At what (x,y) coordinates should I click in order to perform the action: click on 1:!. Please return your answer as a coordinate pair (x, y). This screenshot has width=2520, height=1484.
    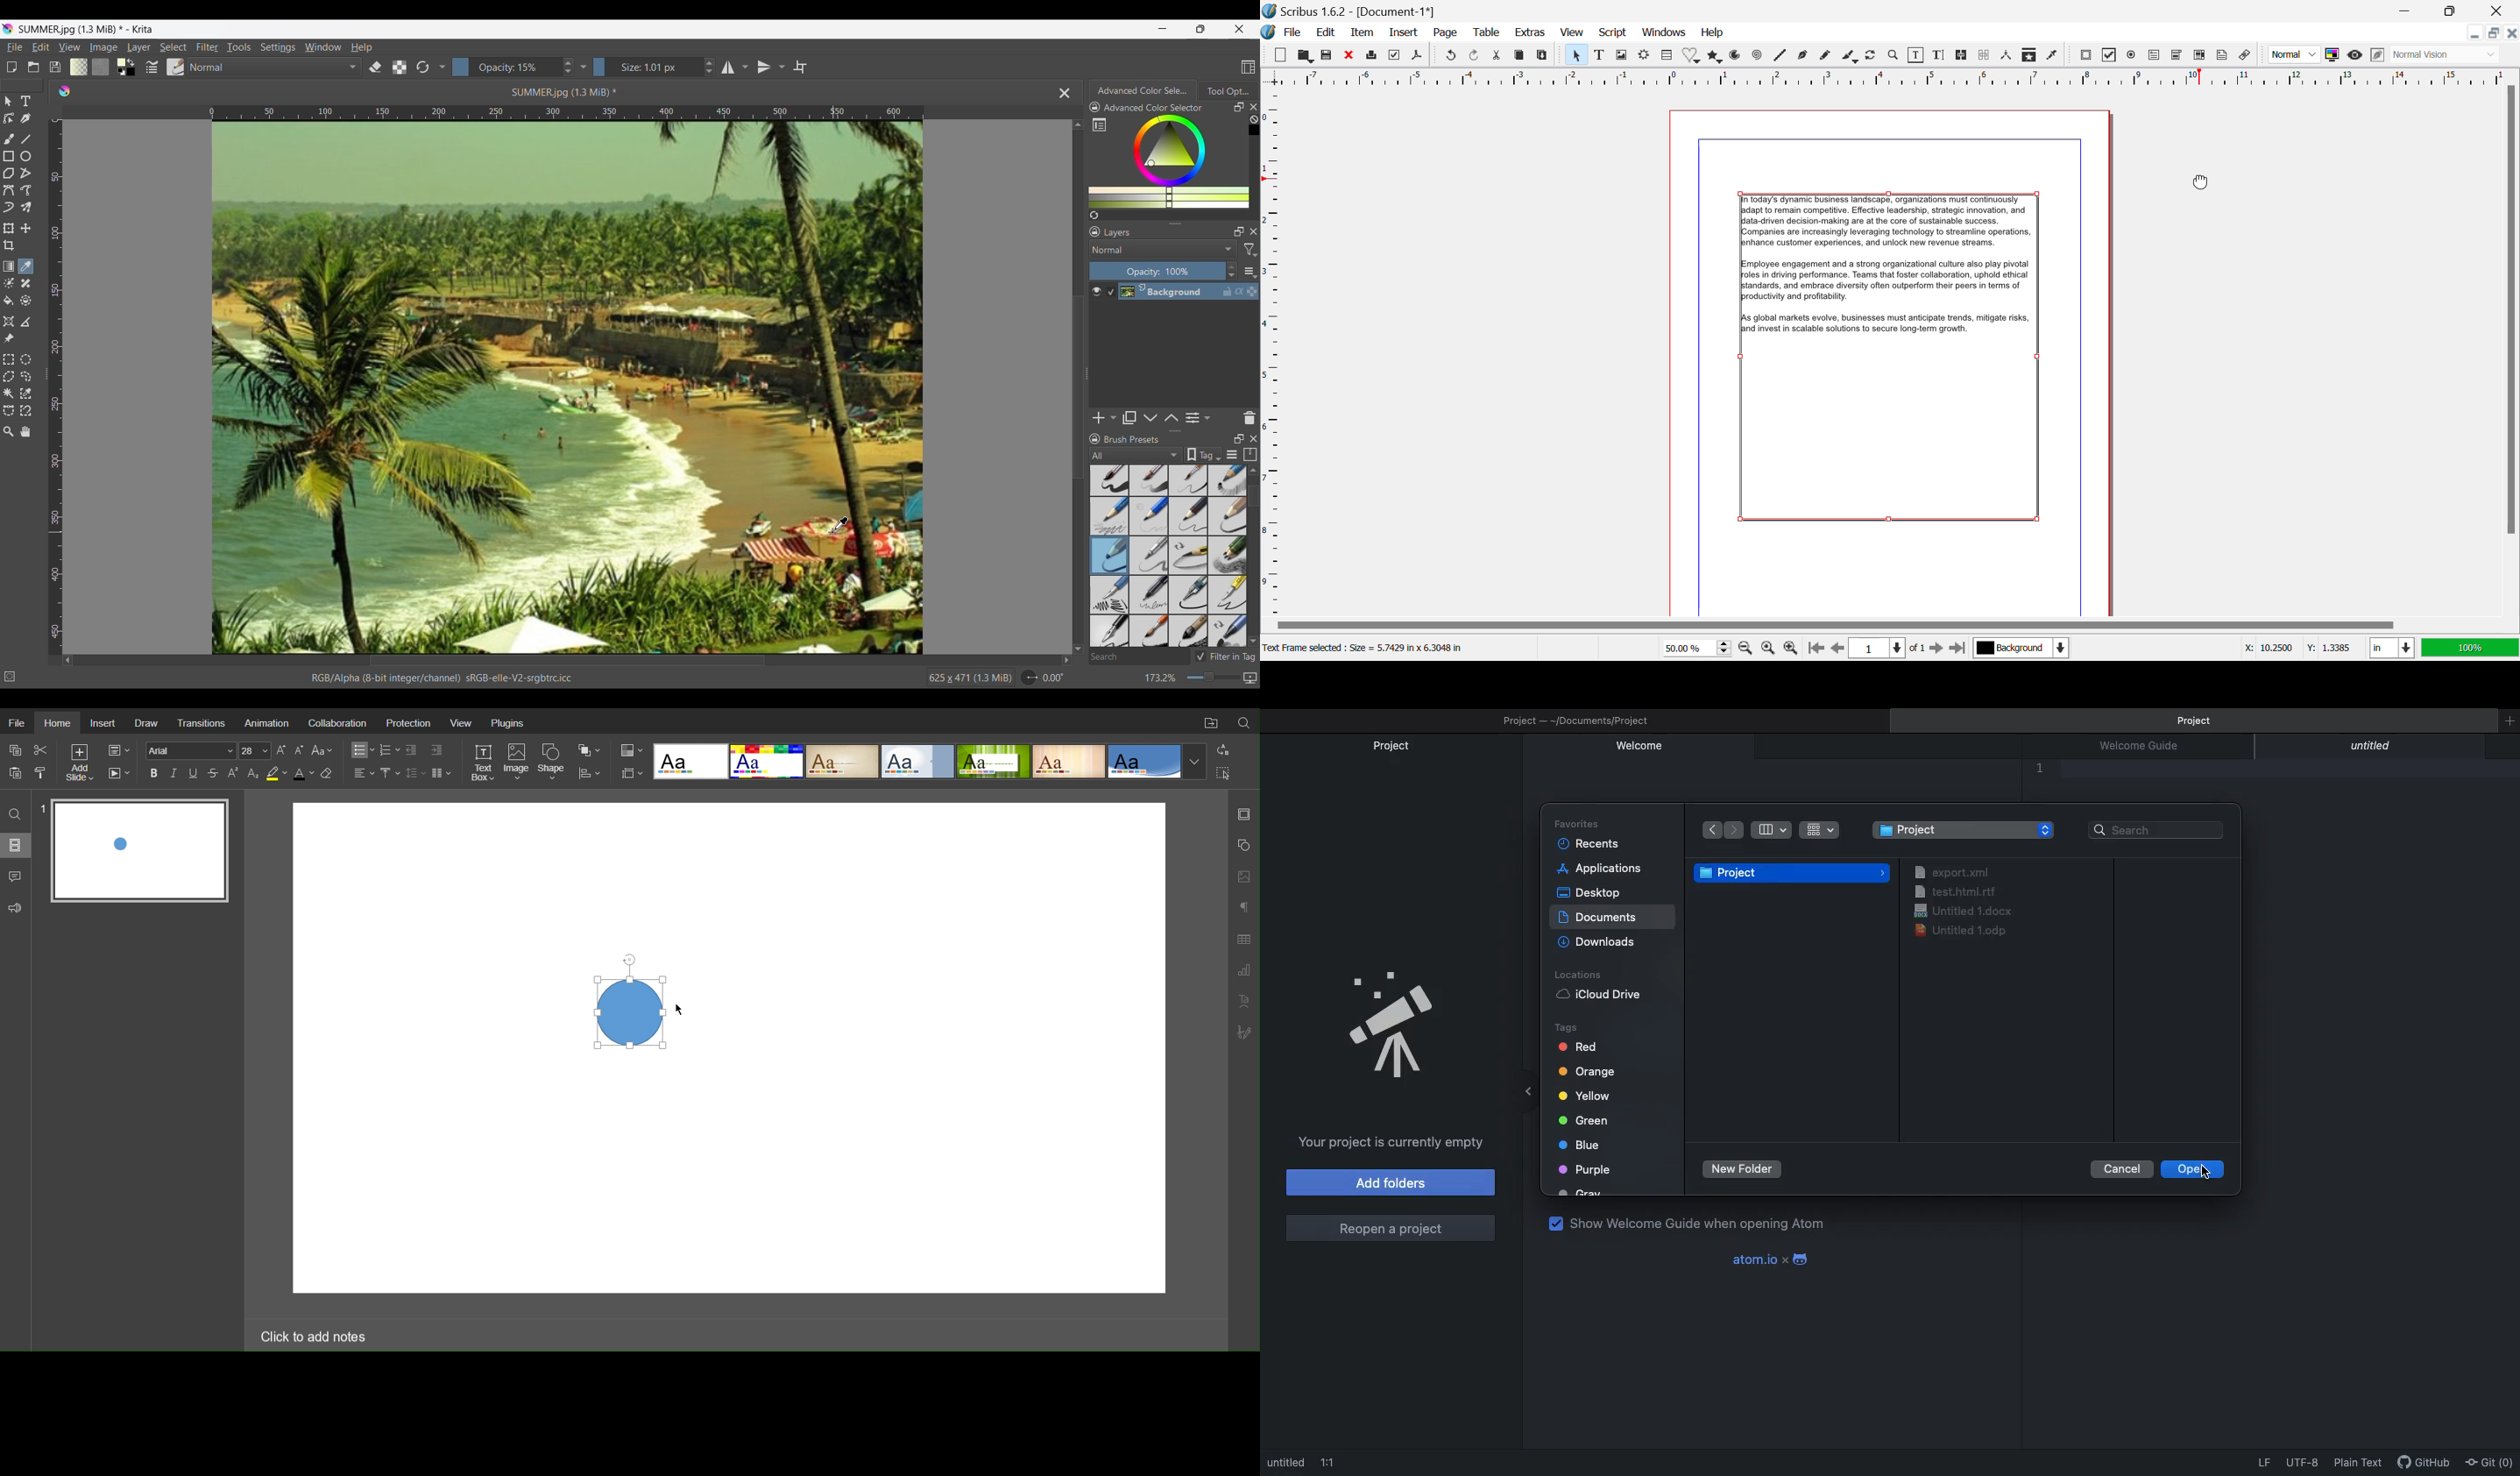
    Looking at the image, I should click on (1331, 1463).